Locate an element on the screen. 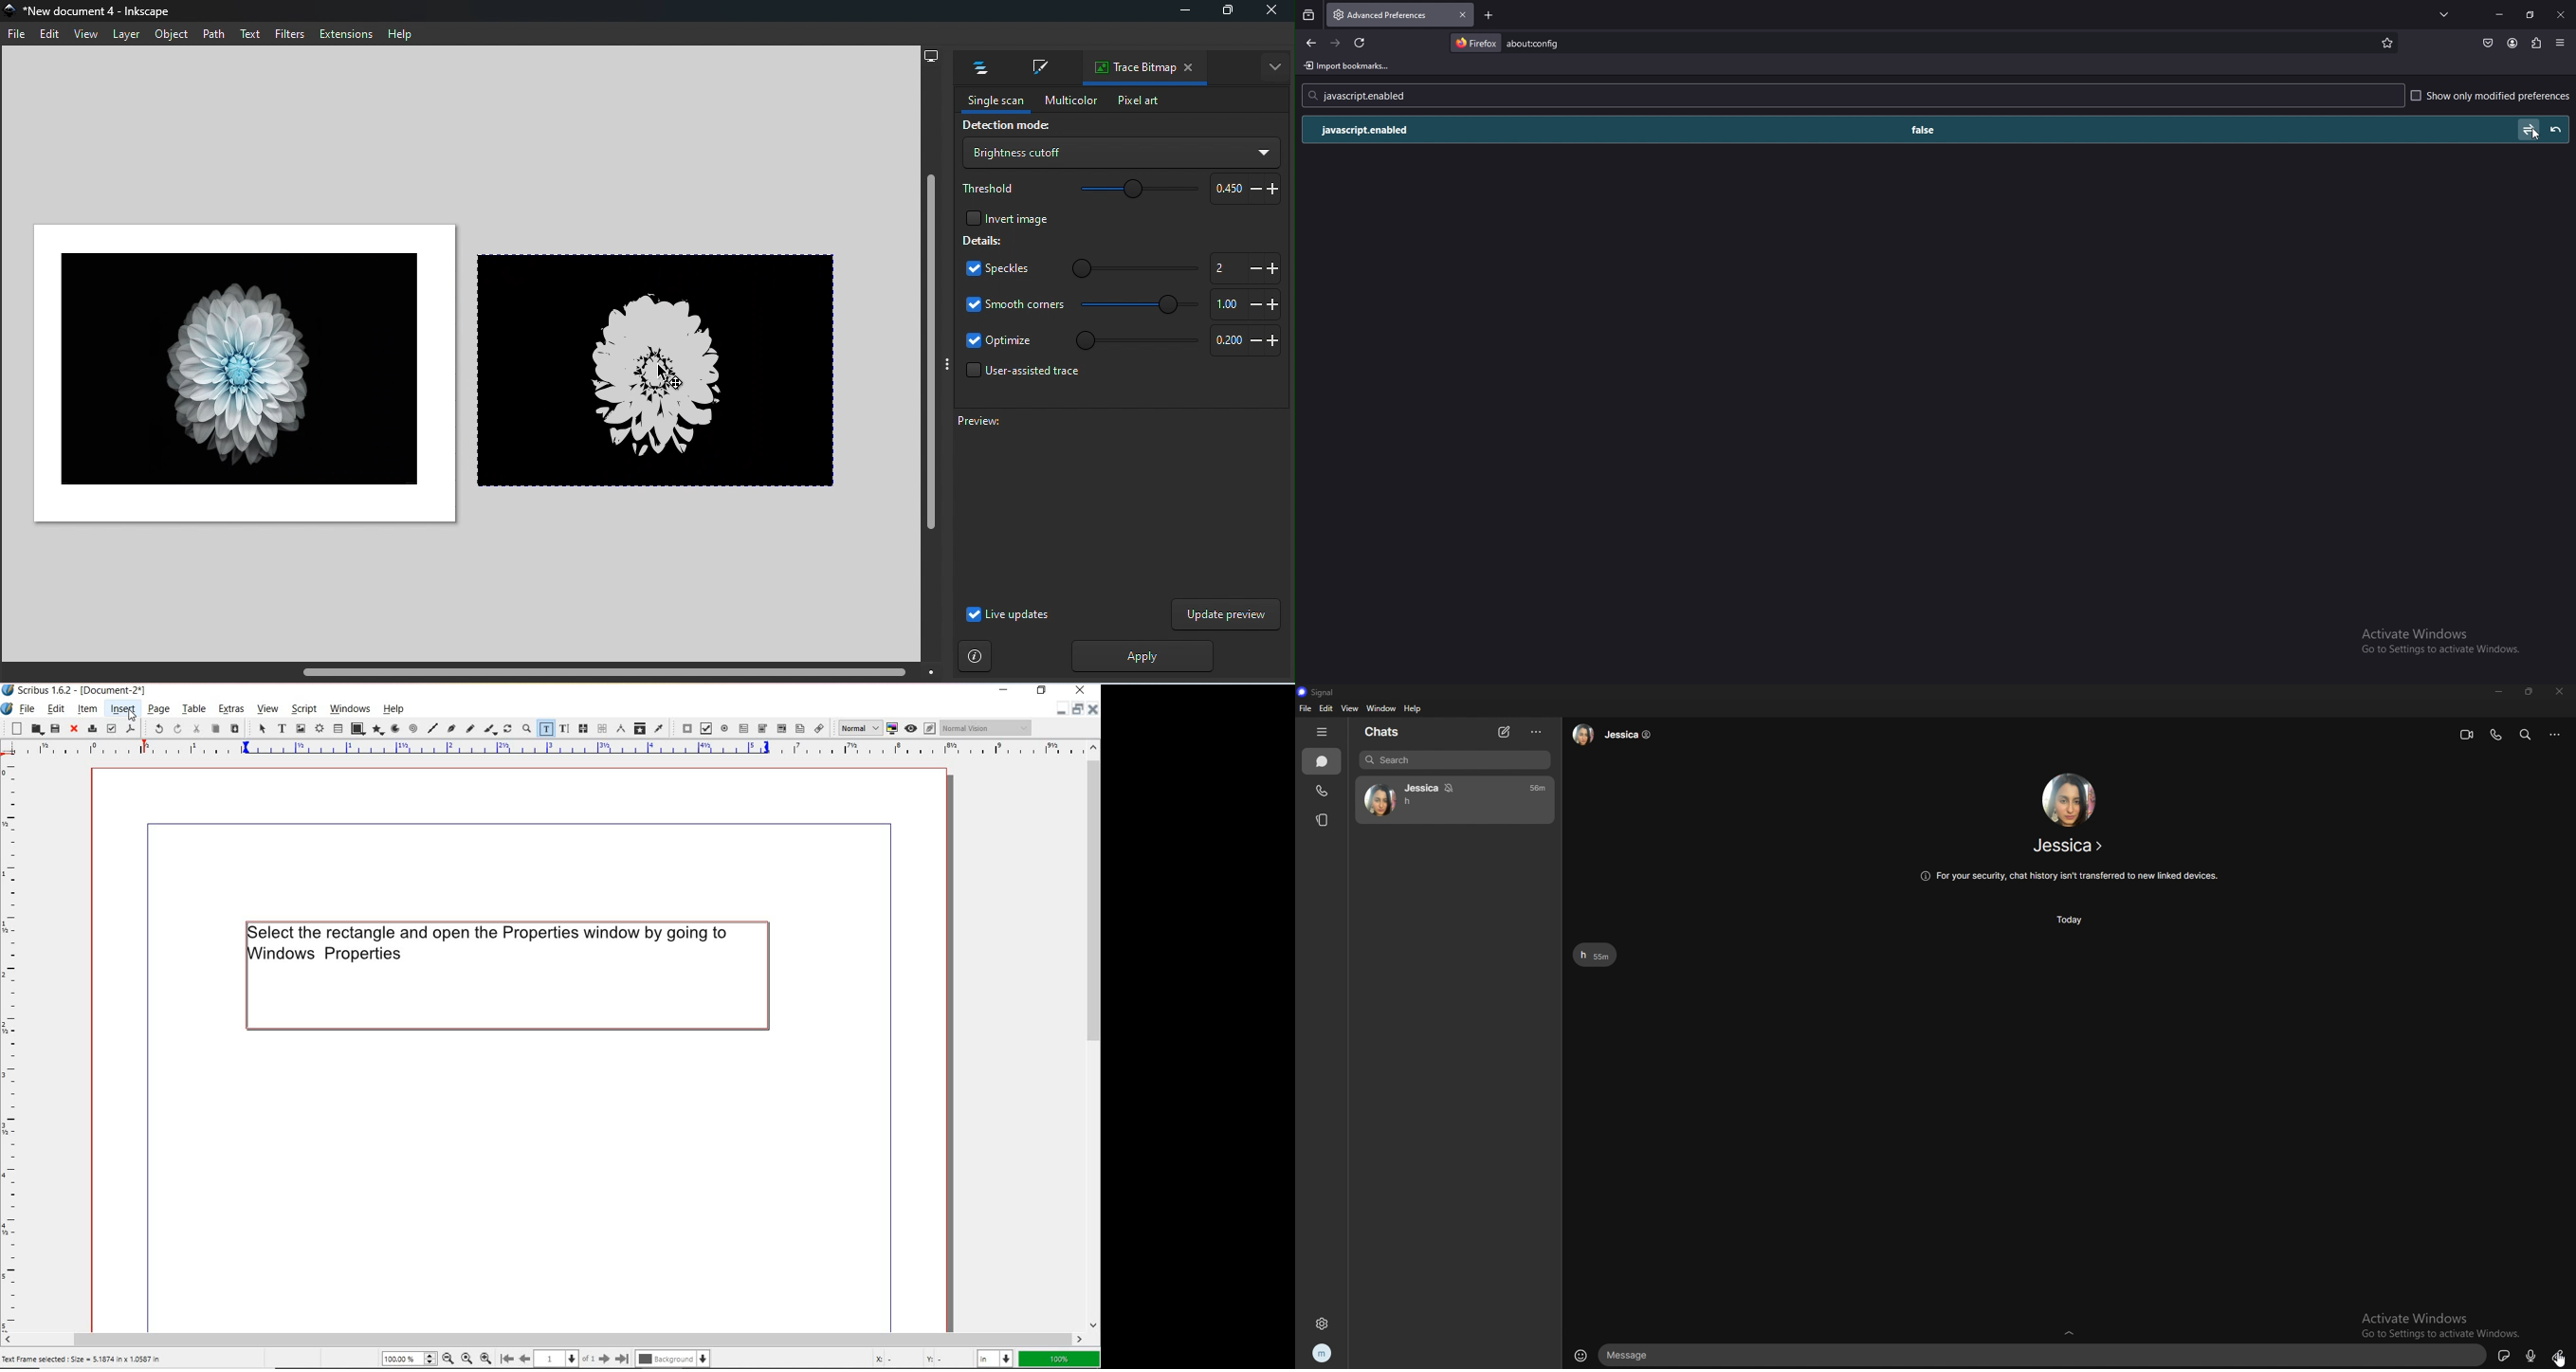  contact is located at coordinates (1615, 735).